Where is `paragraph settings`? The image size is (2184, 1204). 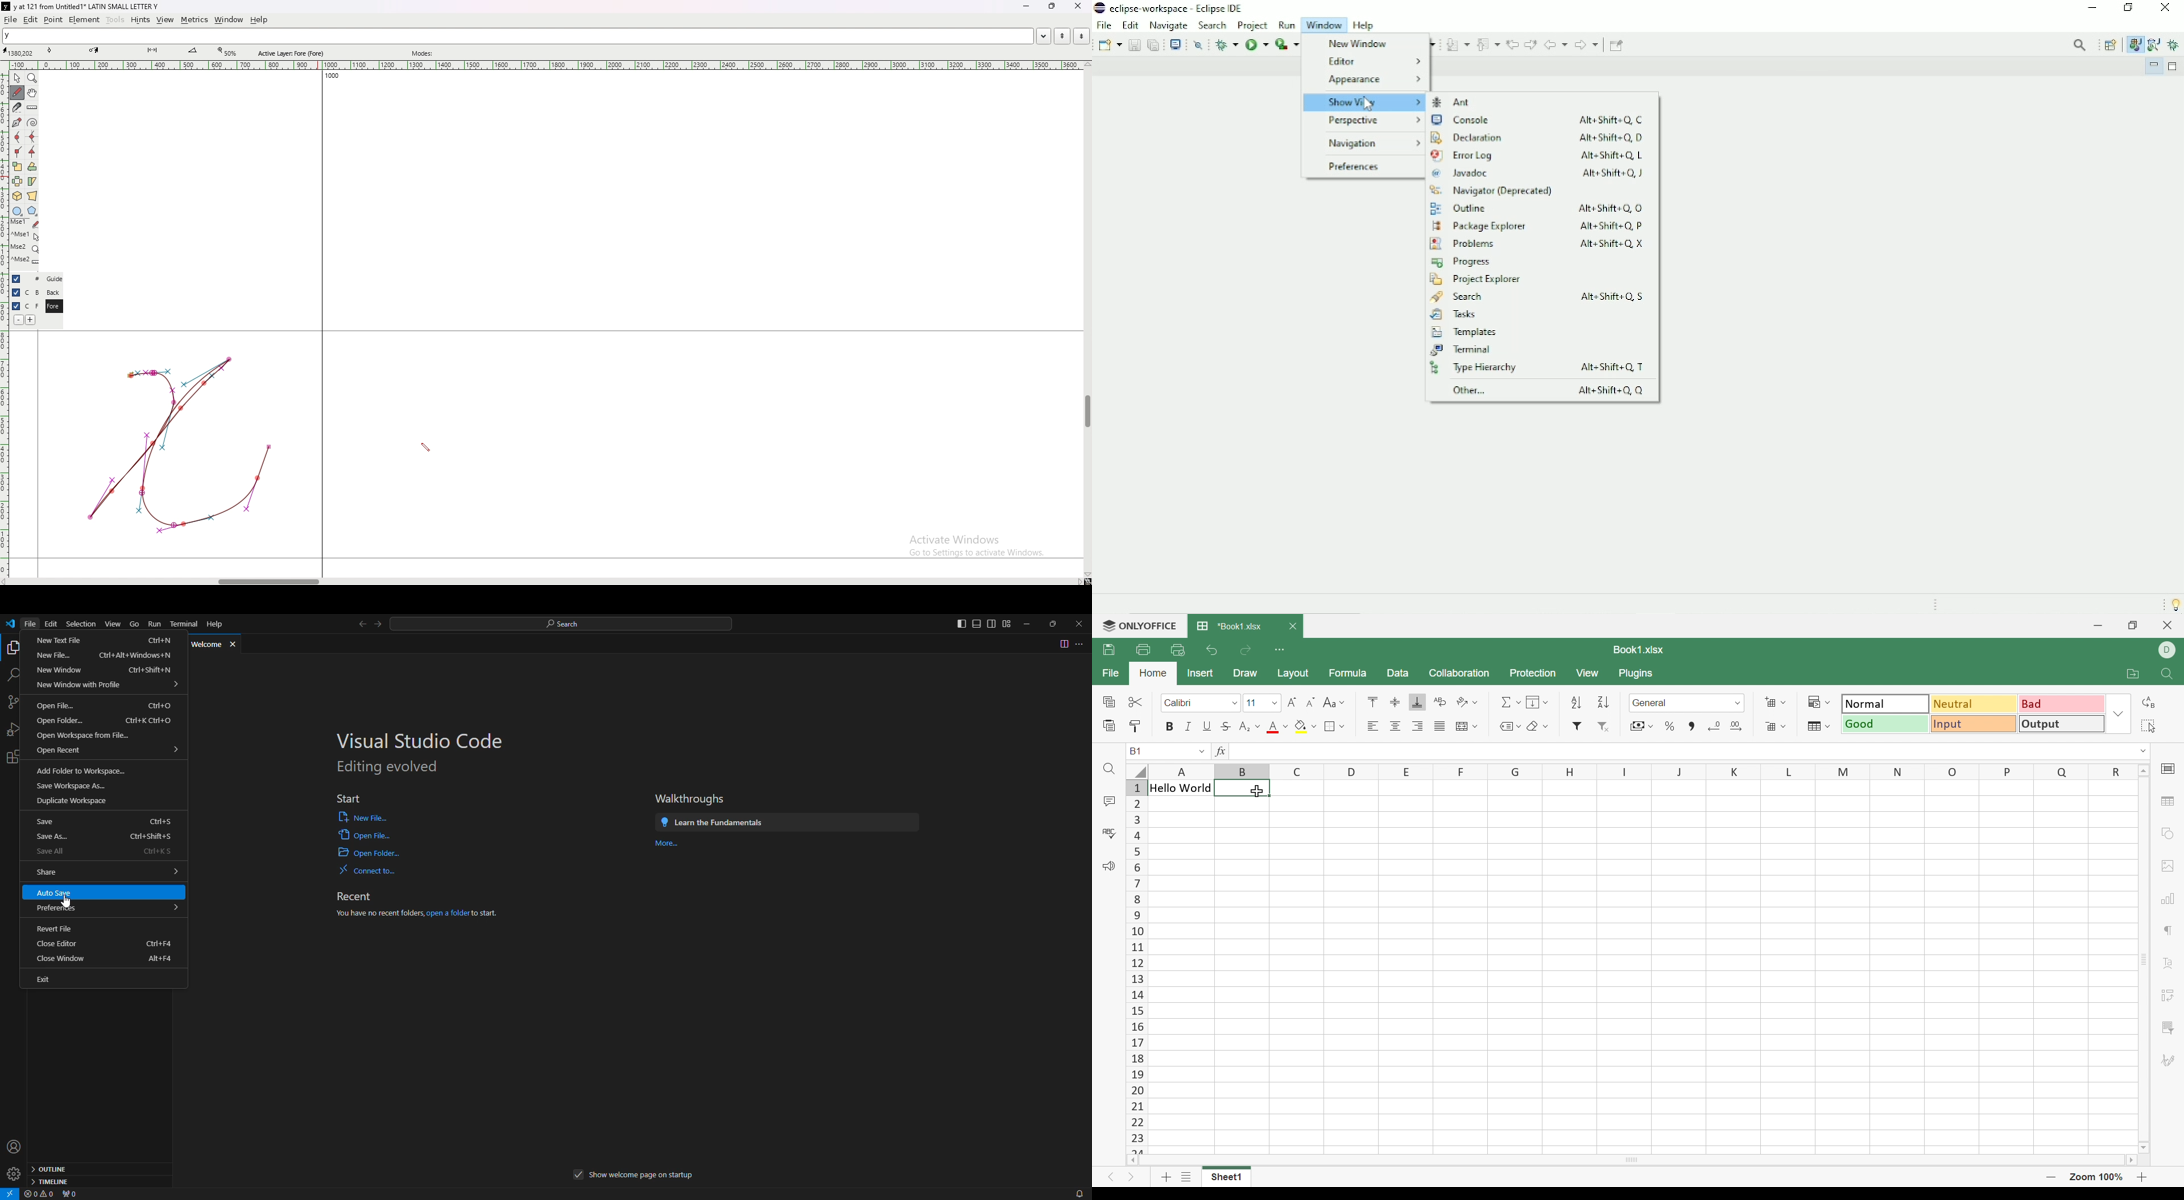
paragraph settings is located at coordinates (2169, 930).